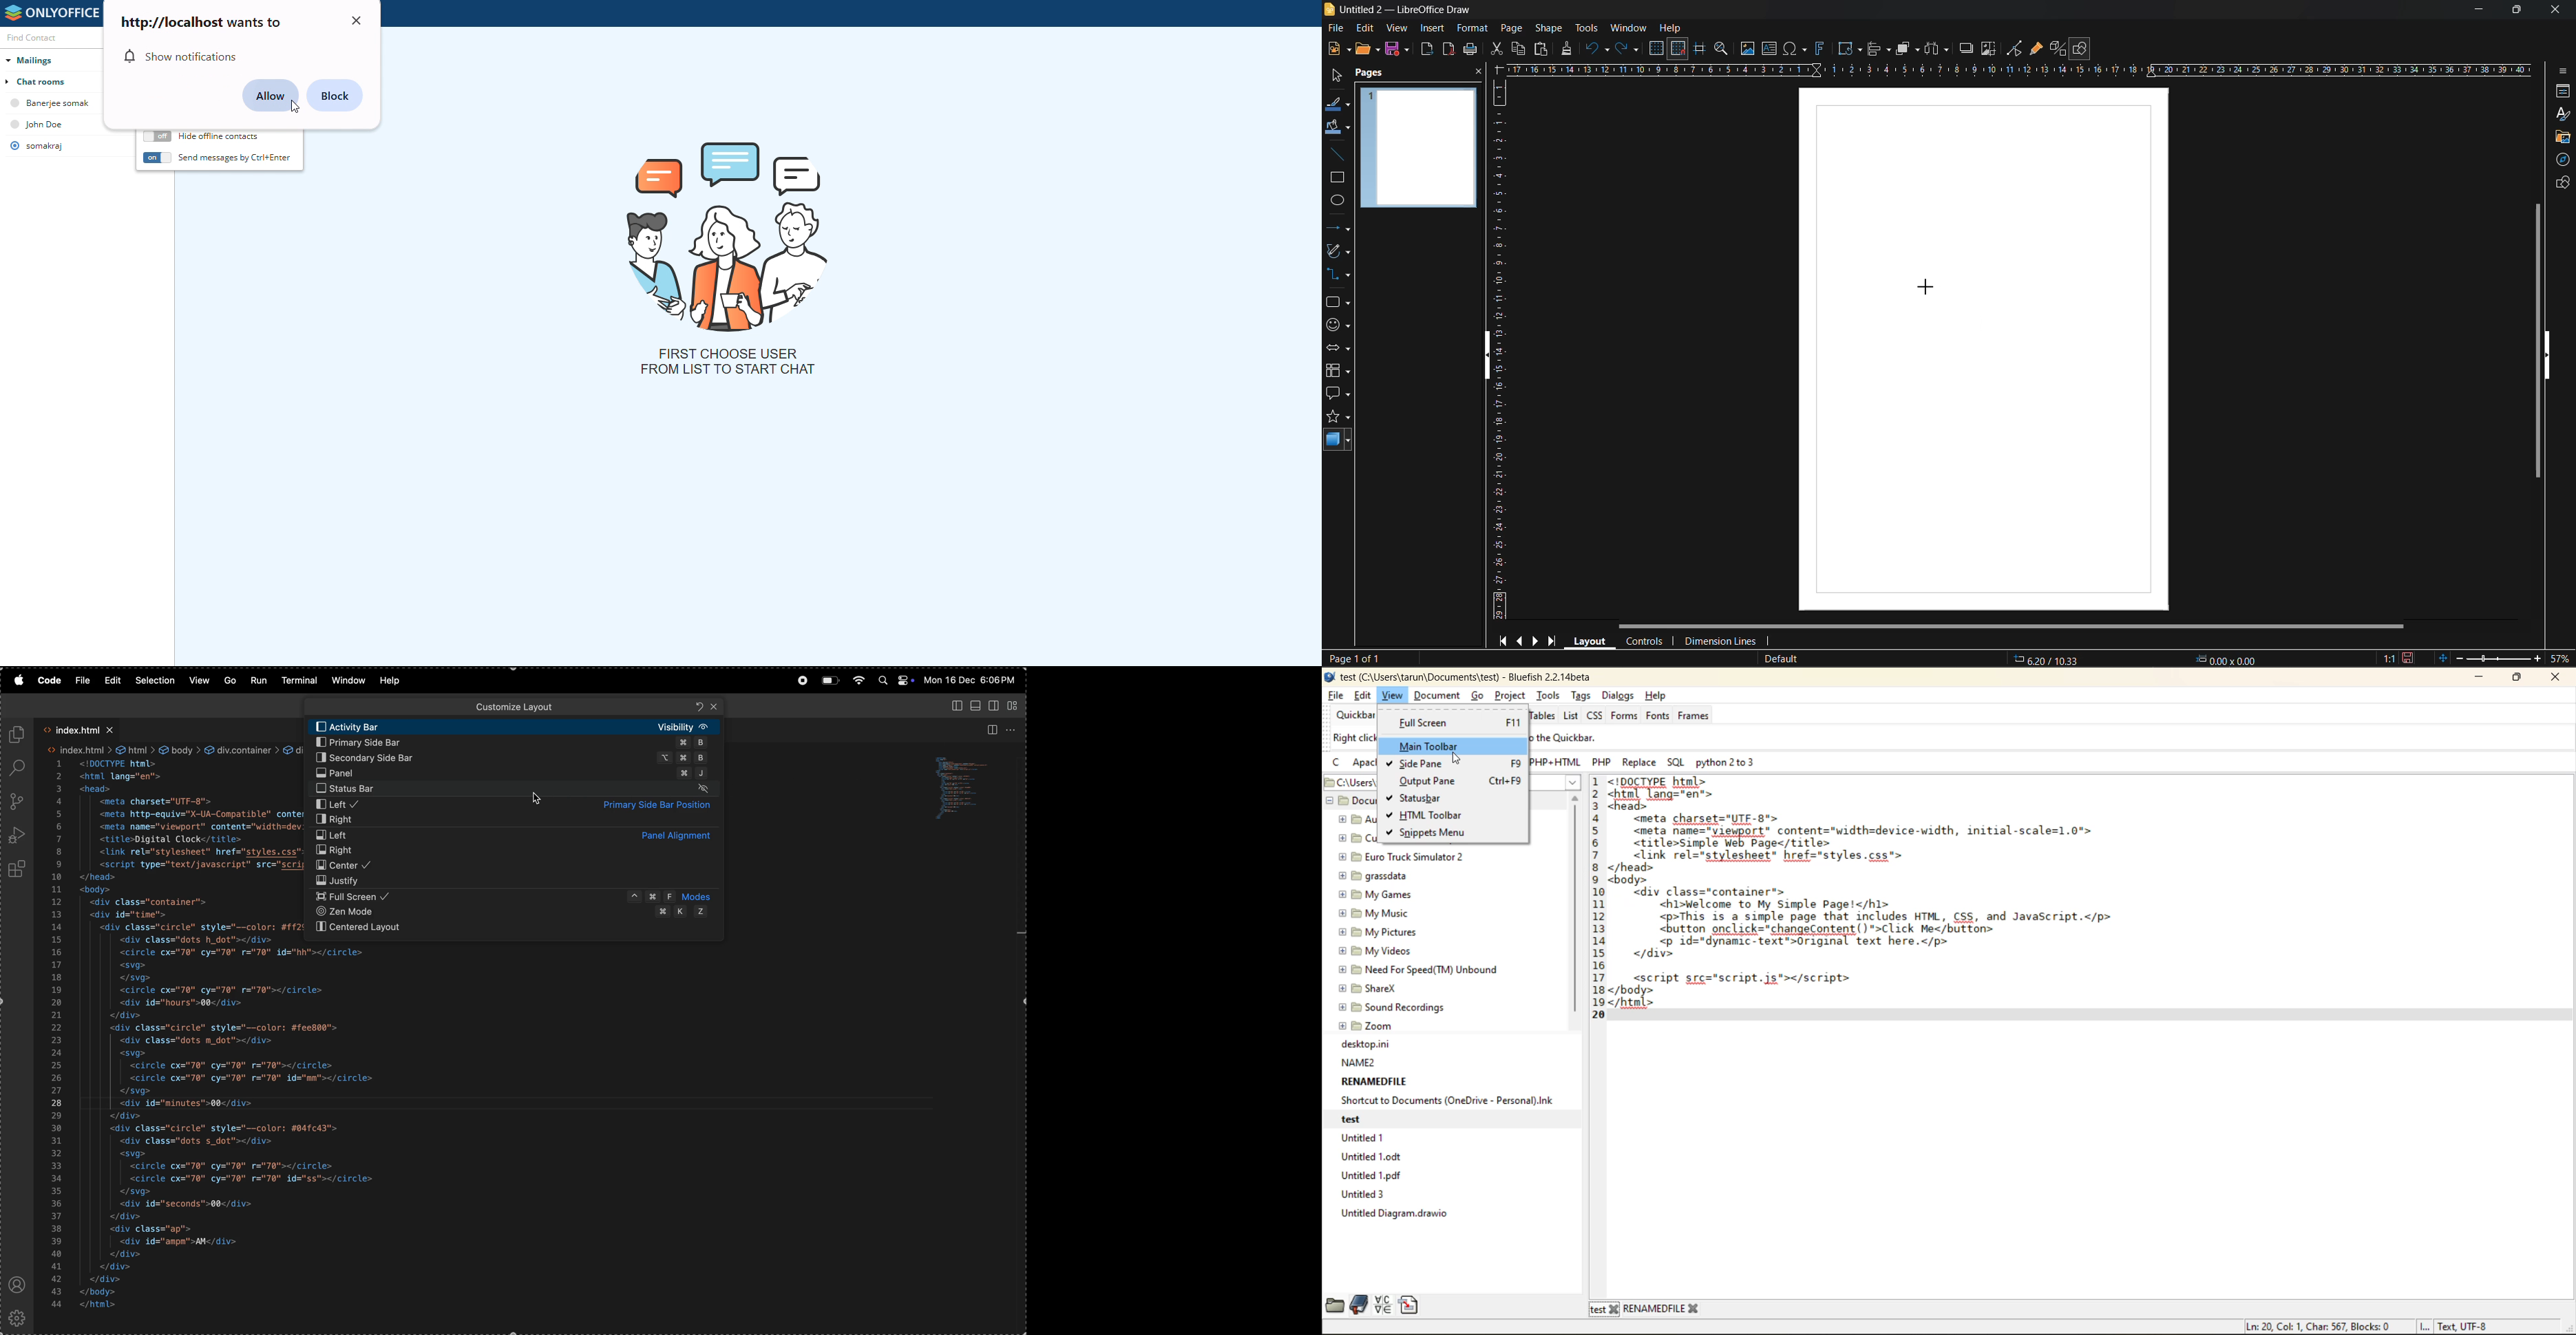 This screenshot has width=2576, height=1344. What do you see at coordinates (1338, 371) in the screenshot?
I see `flowchart` at bounding box center [1338, 371].